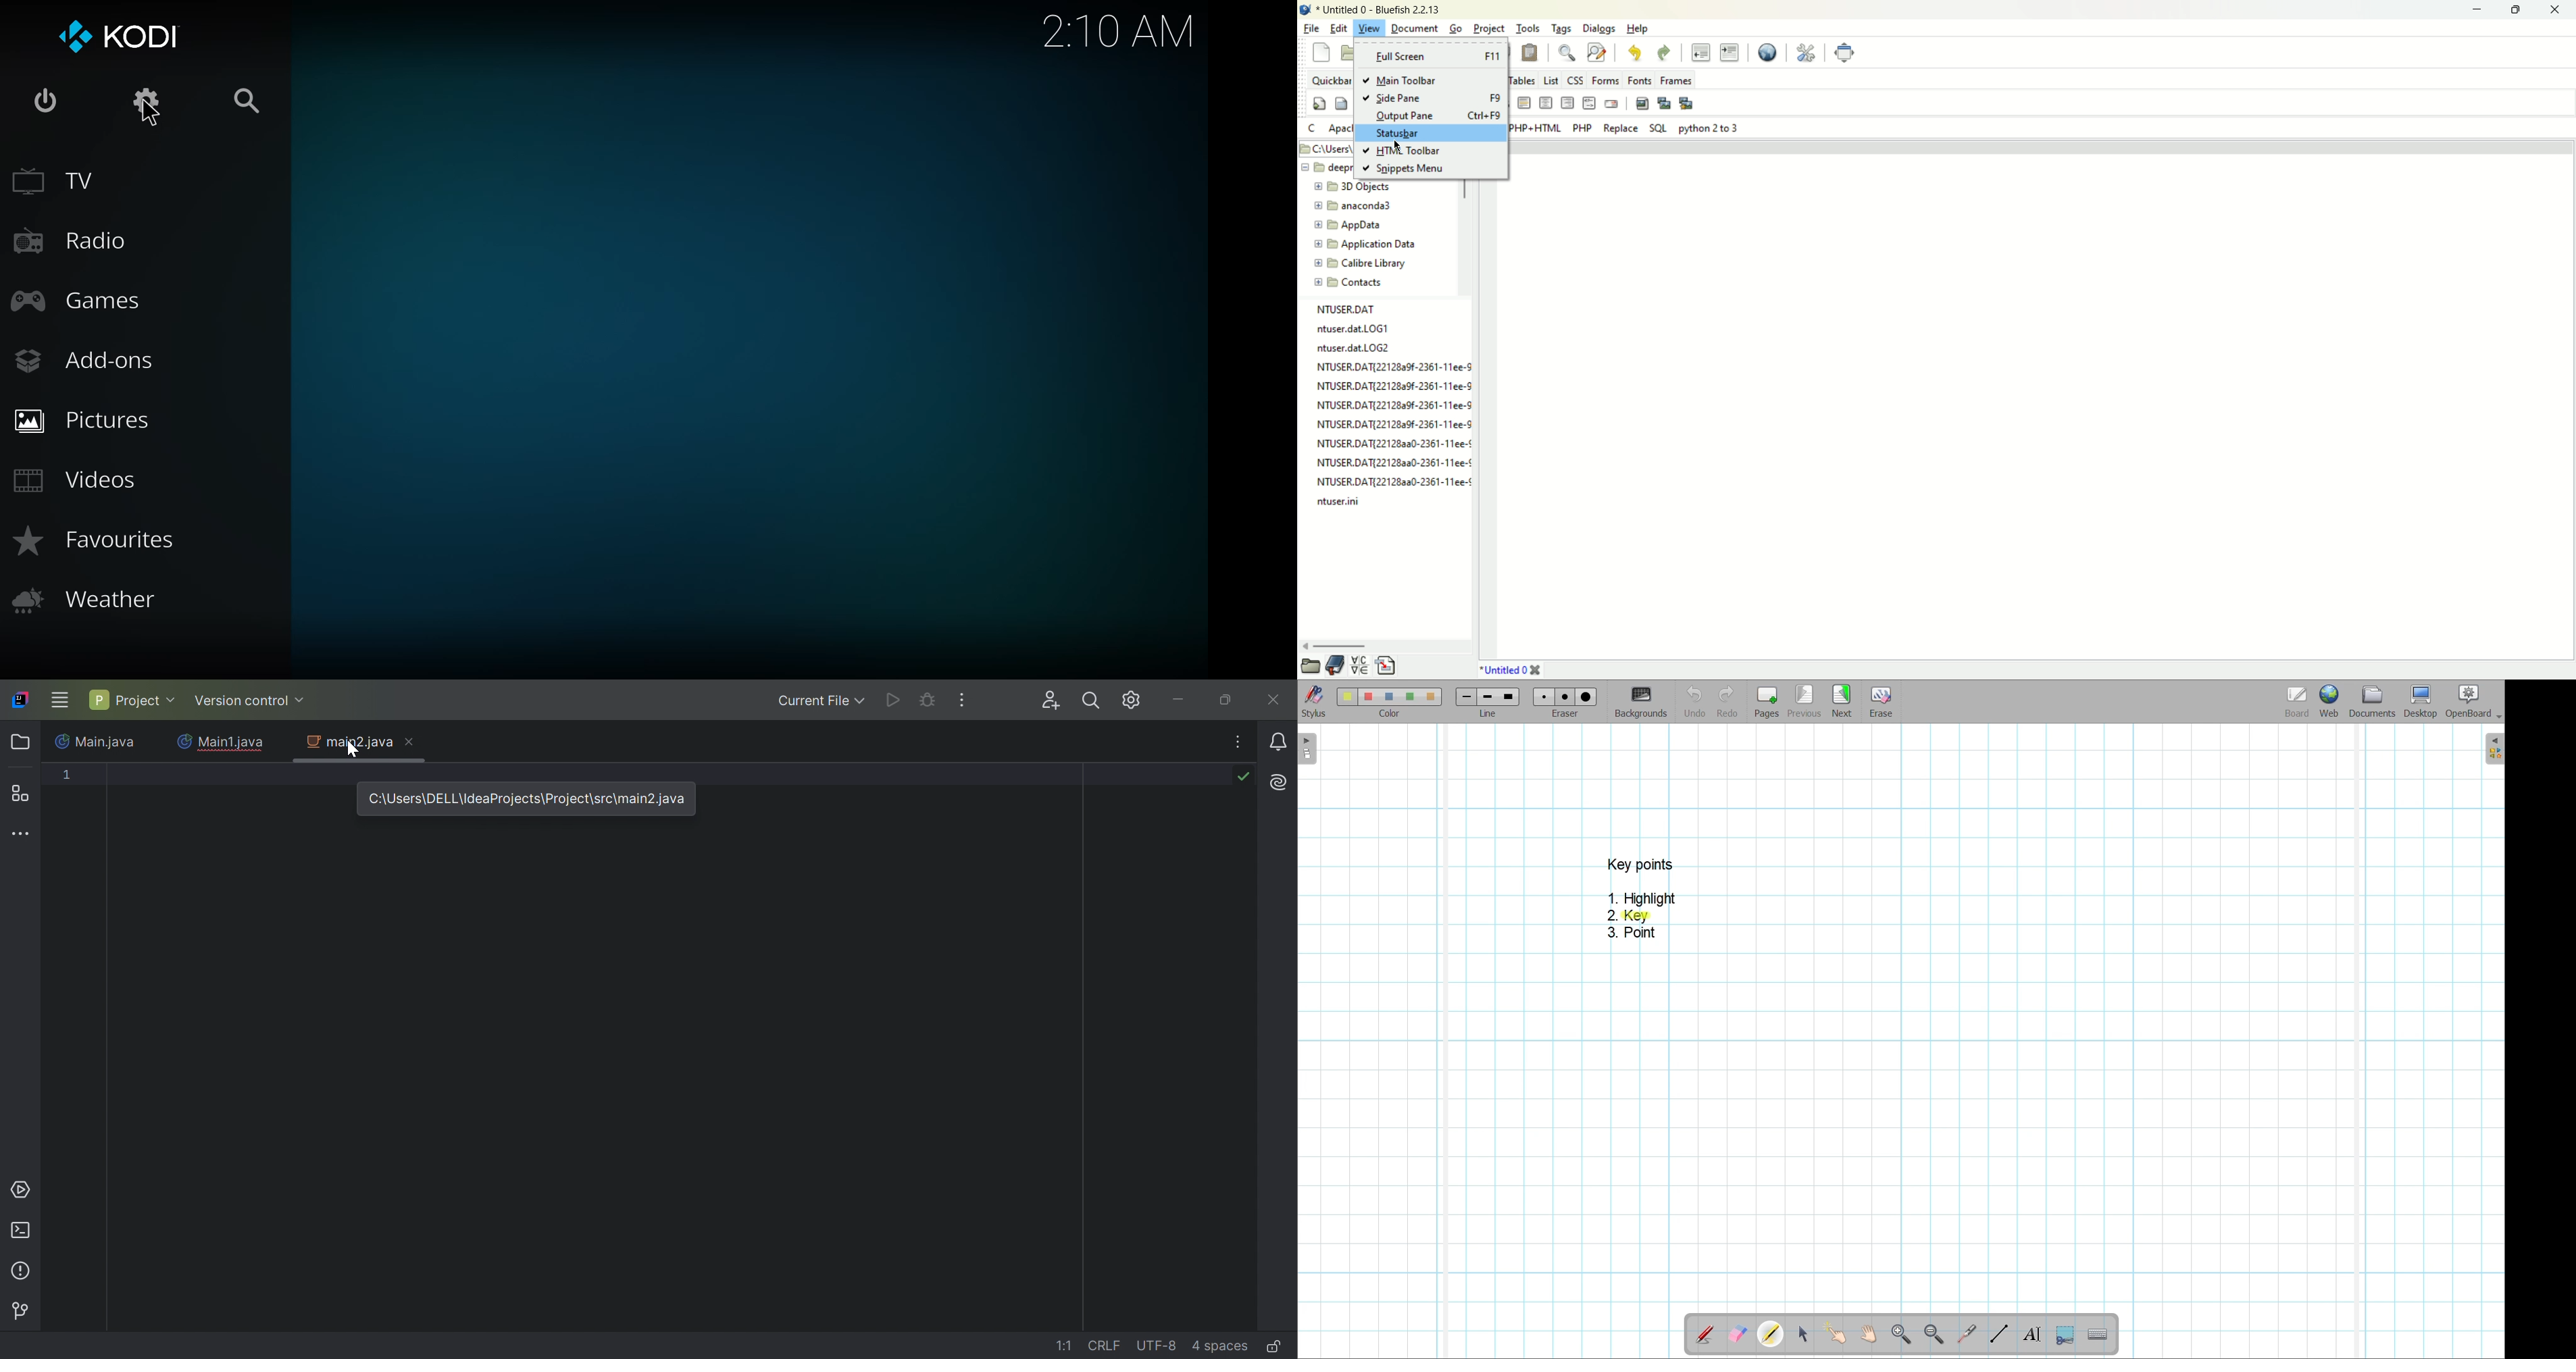  Describe the element at coordinates (83, 600) in the screenshot. I see `weather` at that location.